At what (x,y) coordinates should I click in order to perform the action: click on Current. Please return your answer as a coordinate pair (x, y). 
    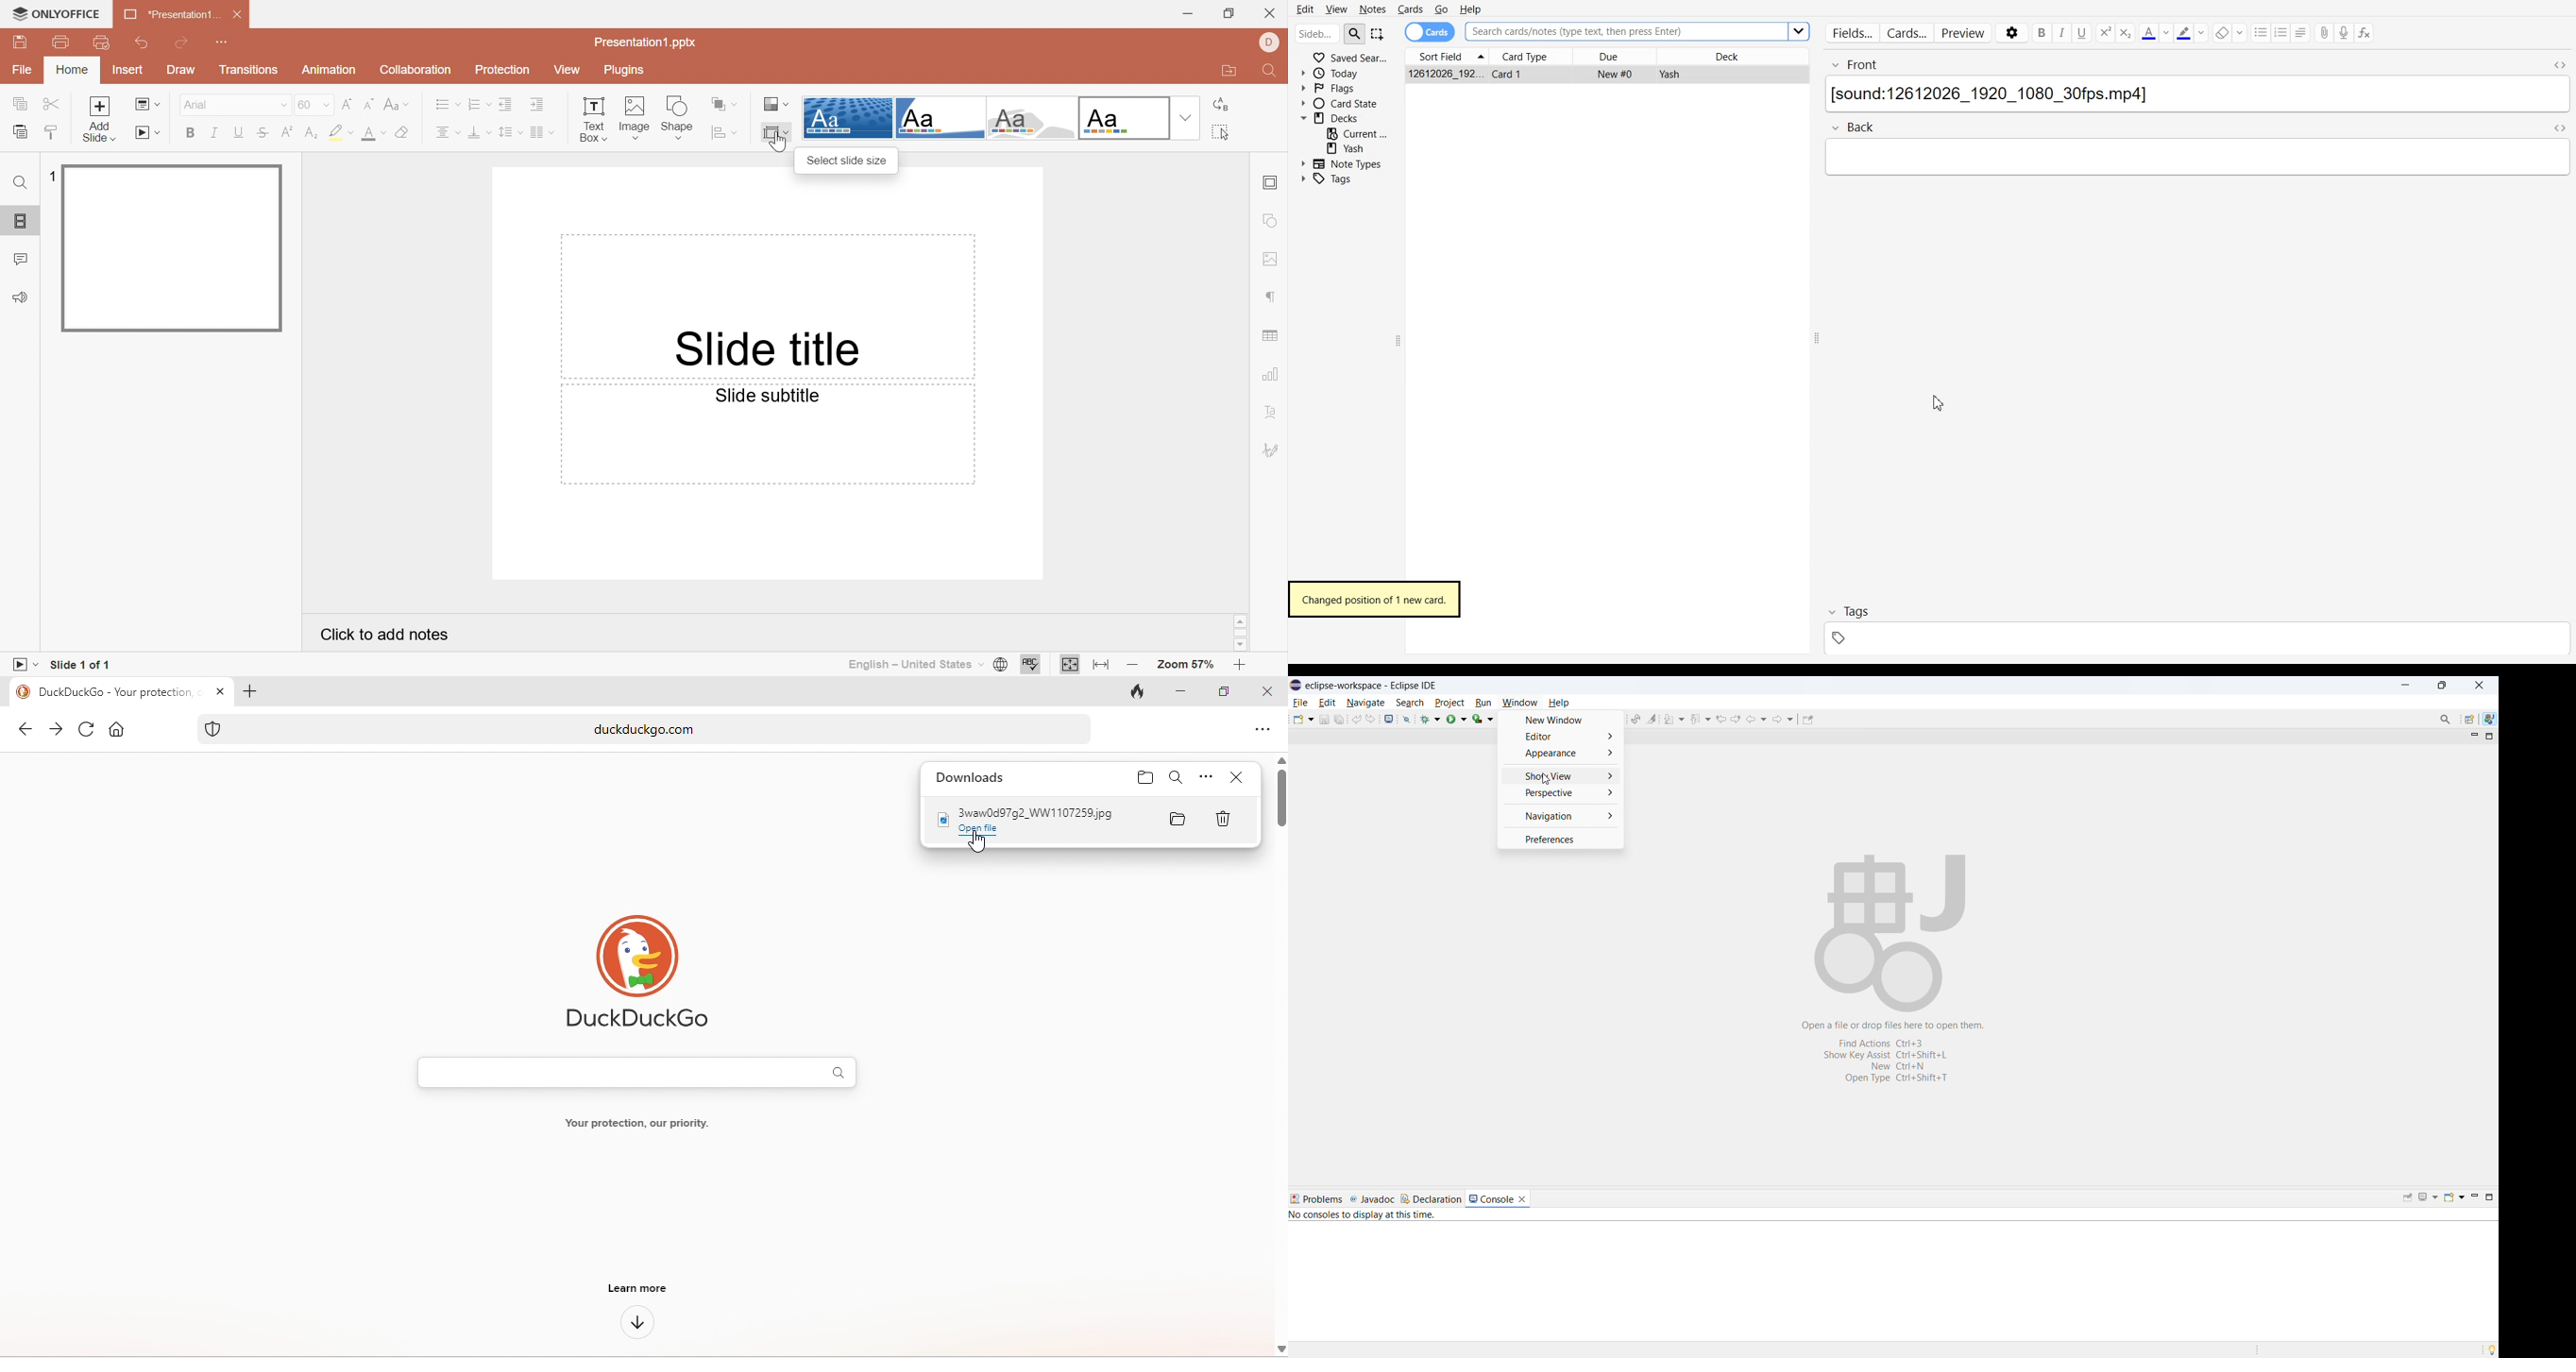
    Looking at the image, I should click on (1358, 134).